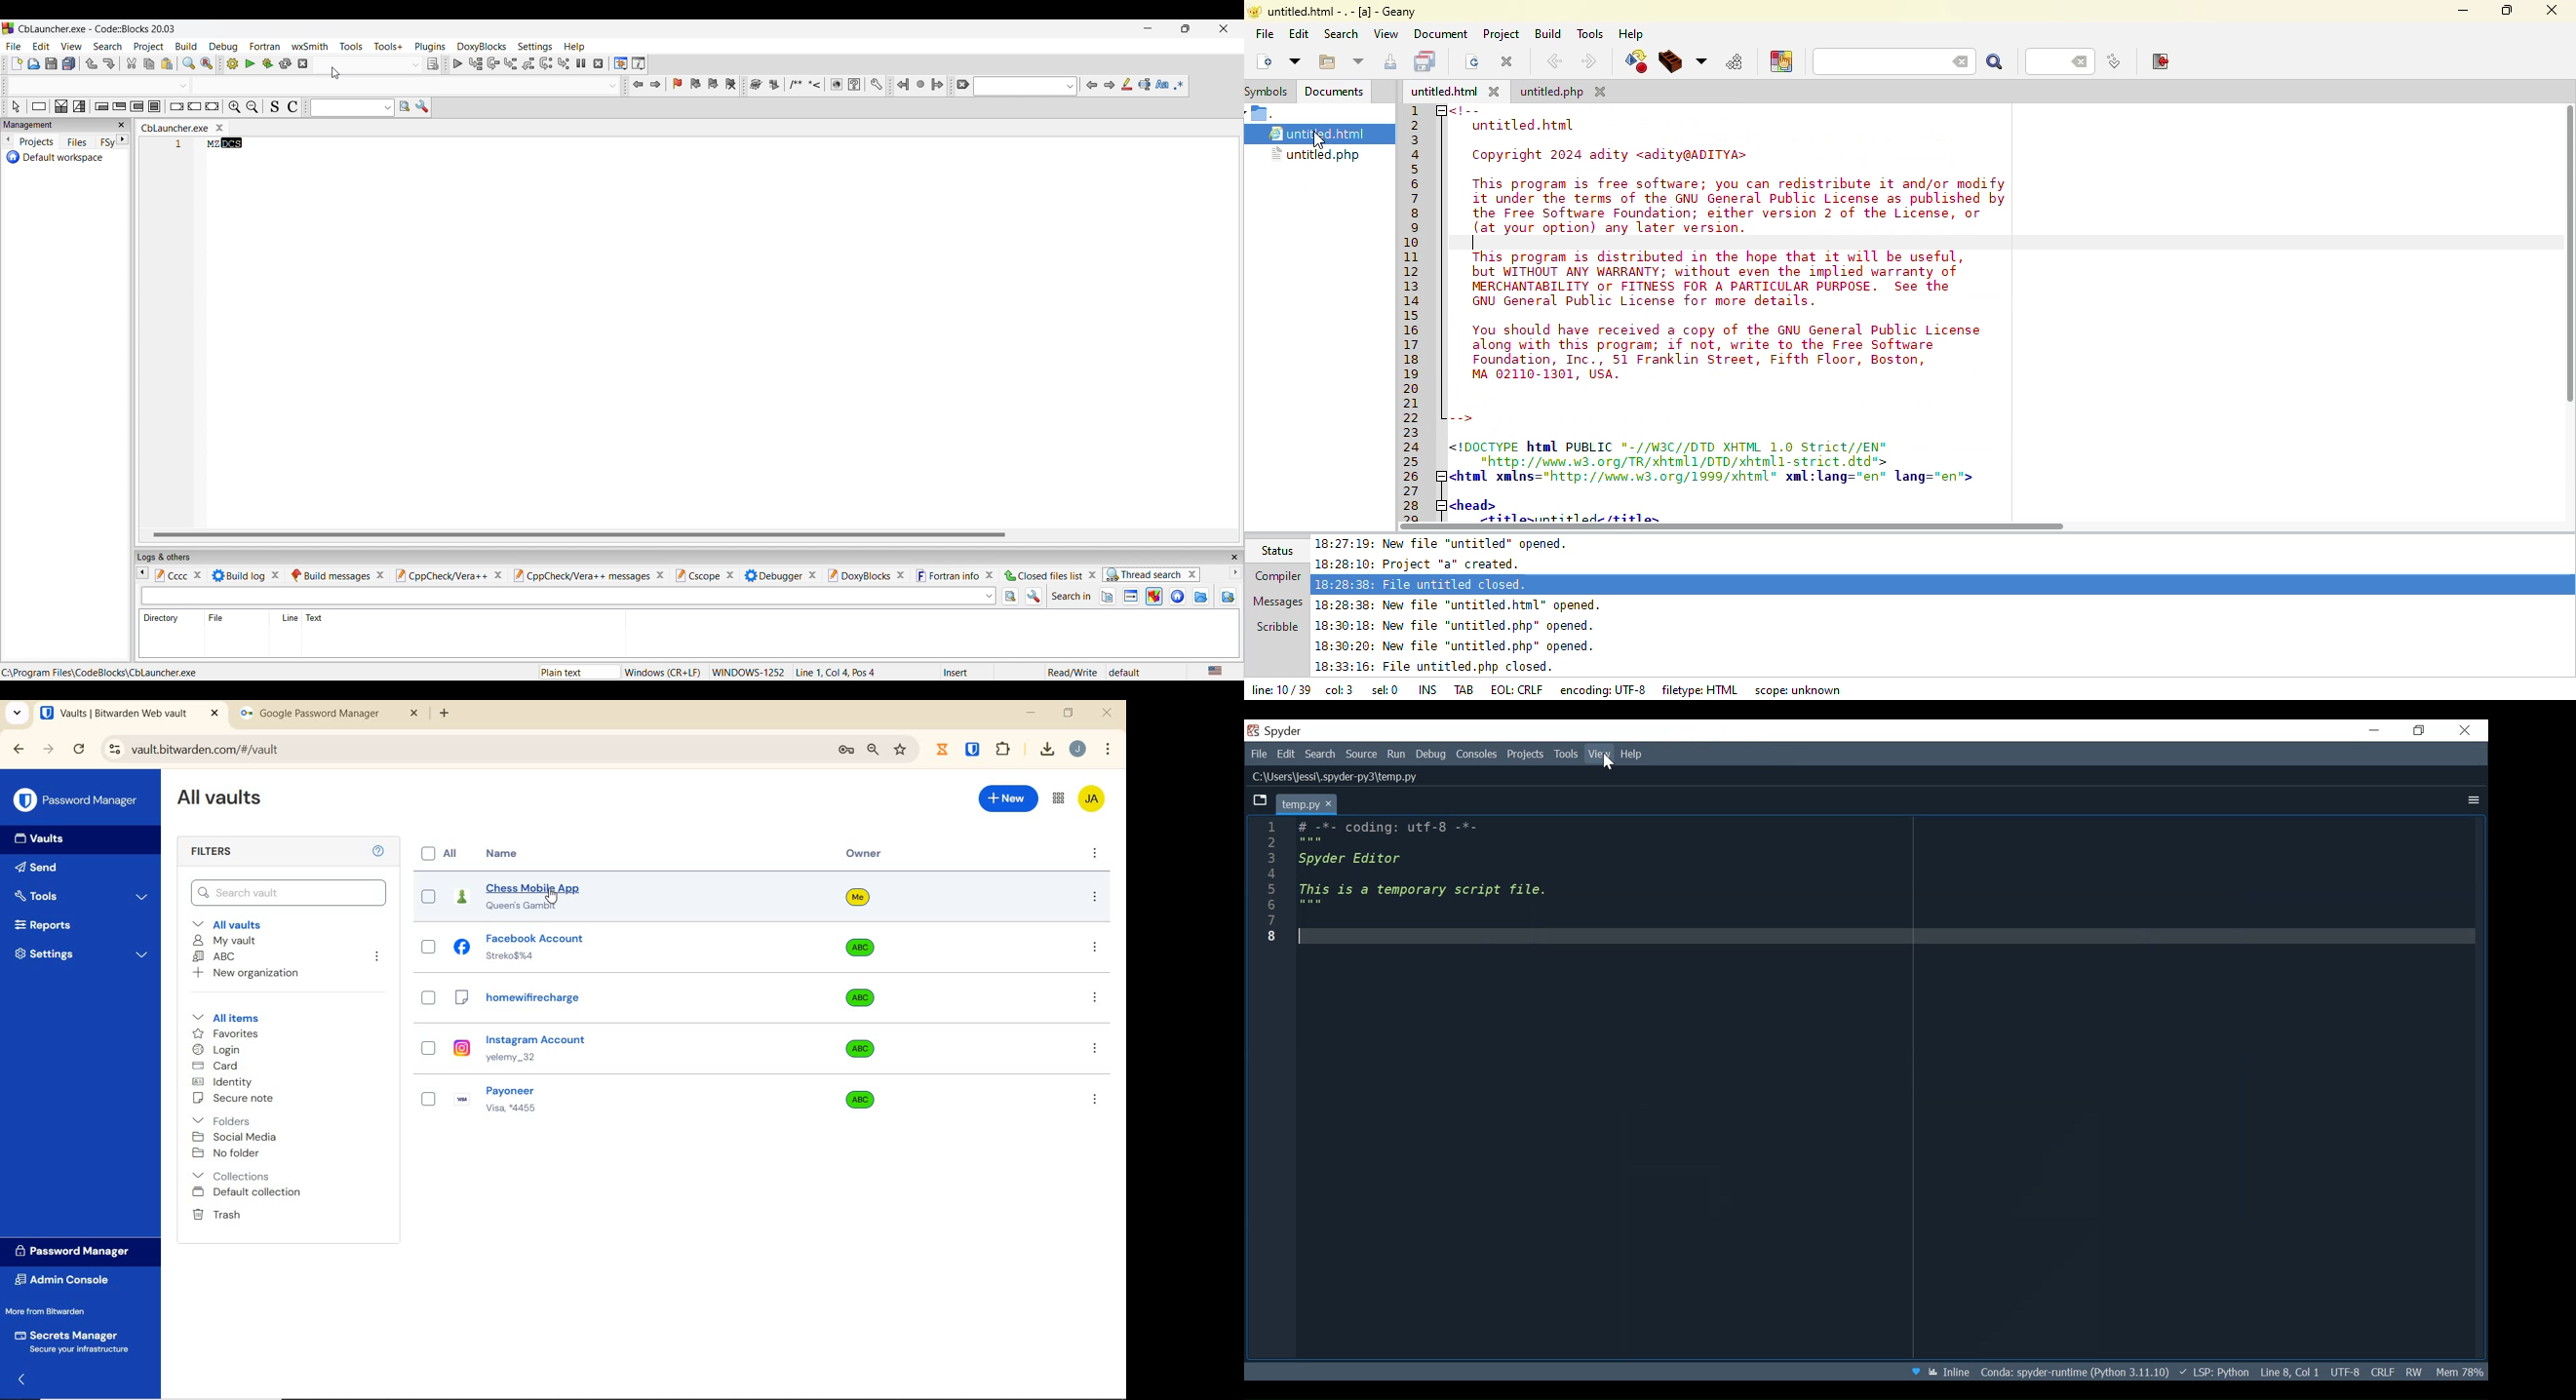  I want to click on Step into instruction, so click(564, 64).